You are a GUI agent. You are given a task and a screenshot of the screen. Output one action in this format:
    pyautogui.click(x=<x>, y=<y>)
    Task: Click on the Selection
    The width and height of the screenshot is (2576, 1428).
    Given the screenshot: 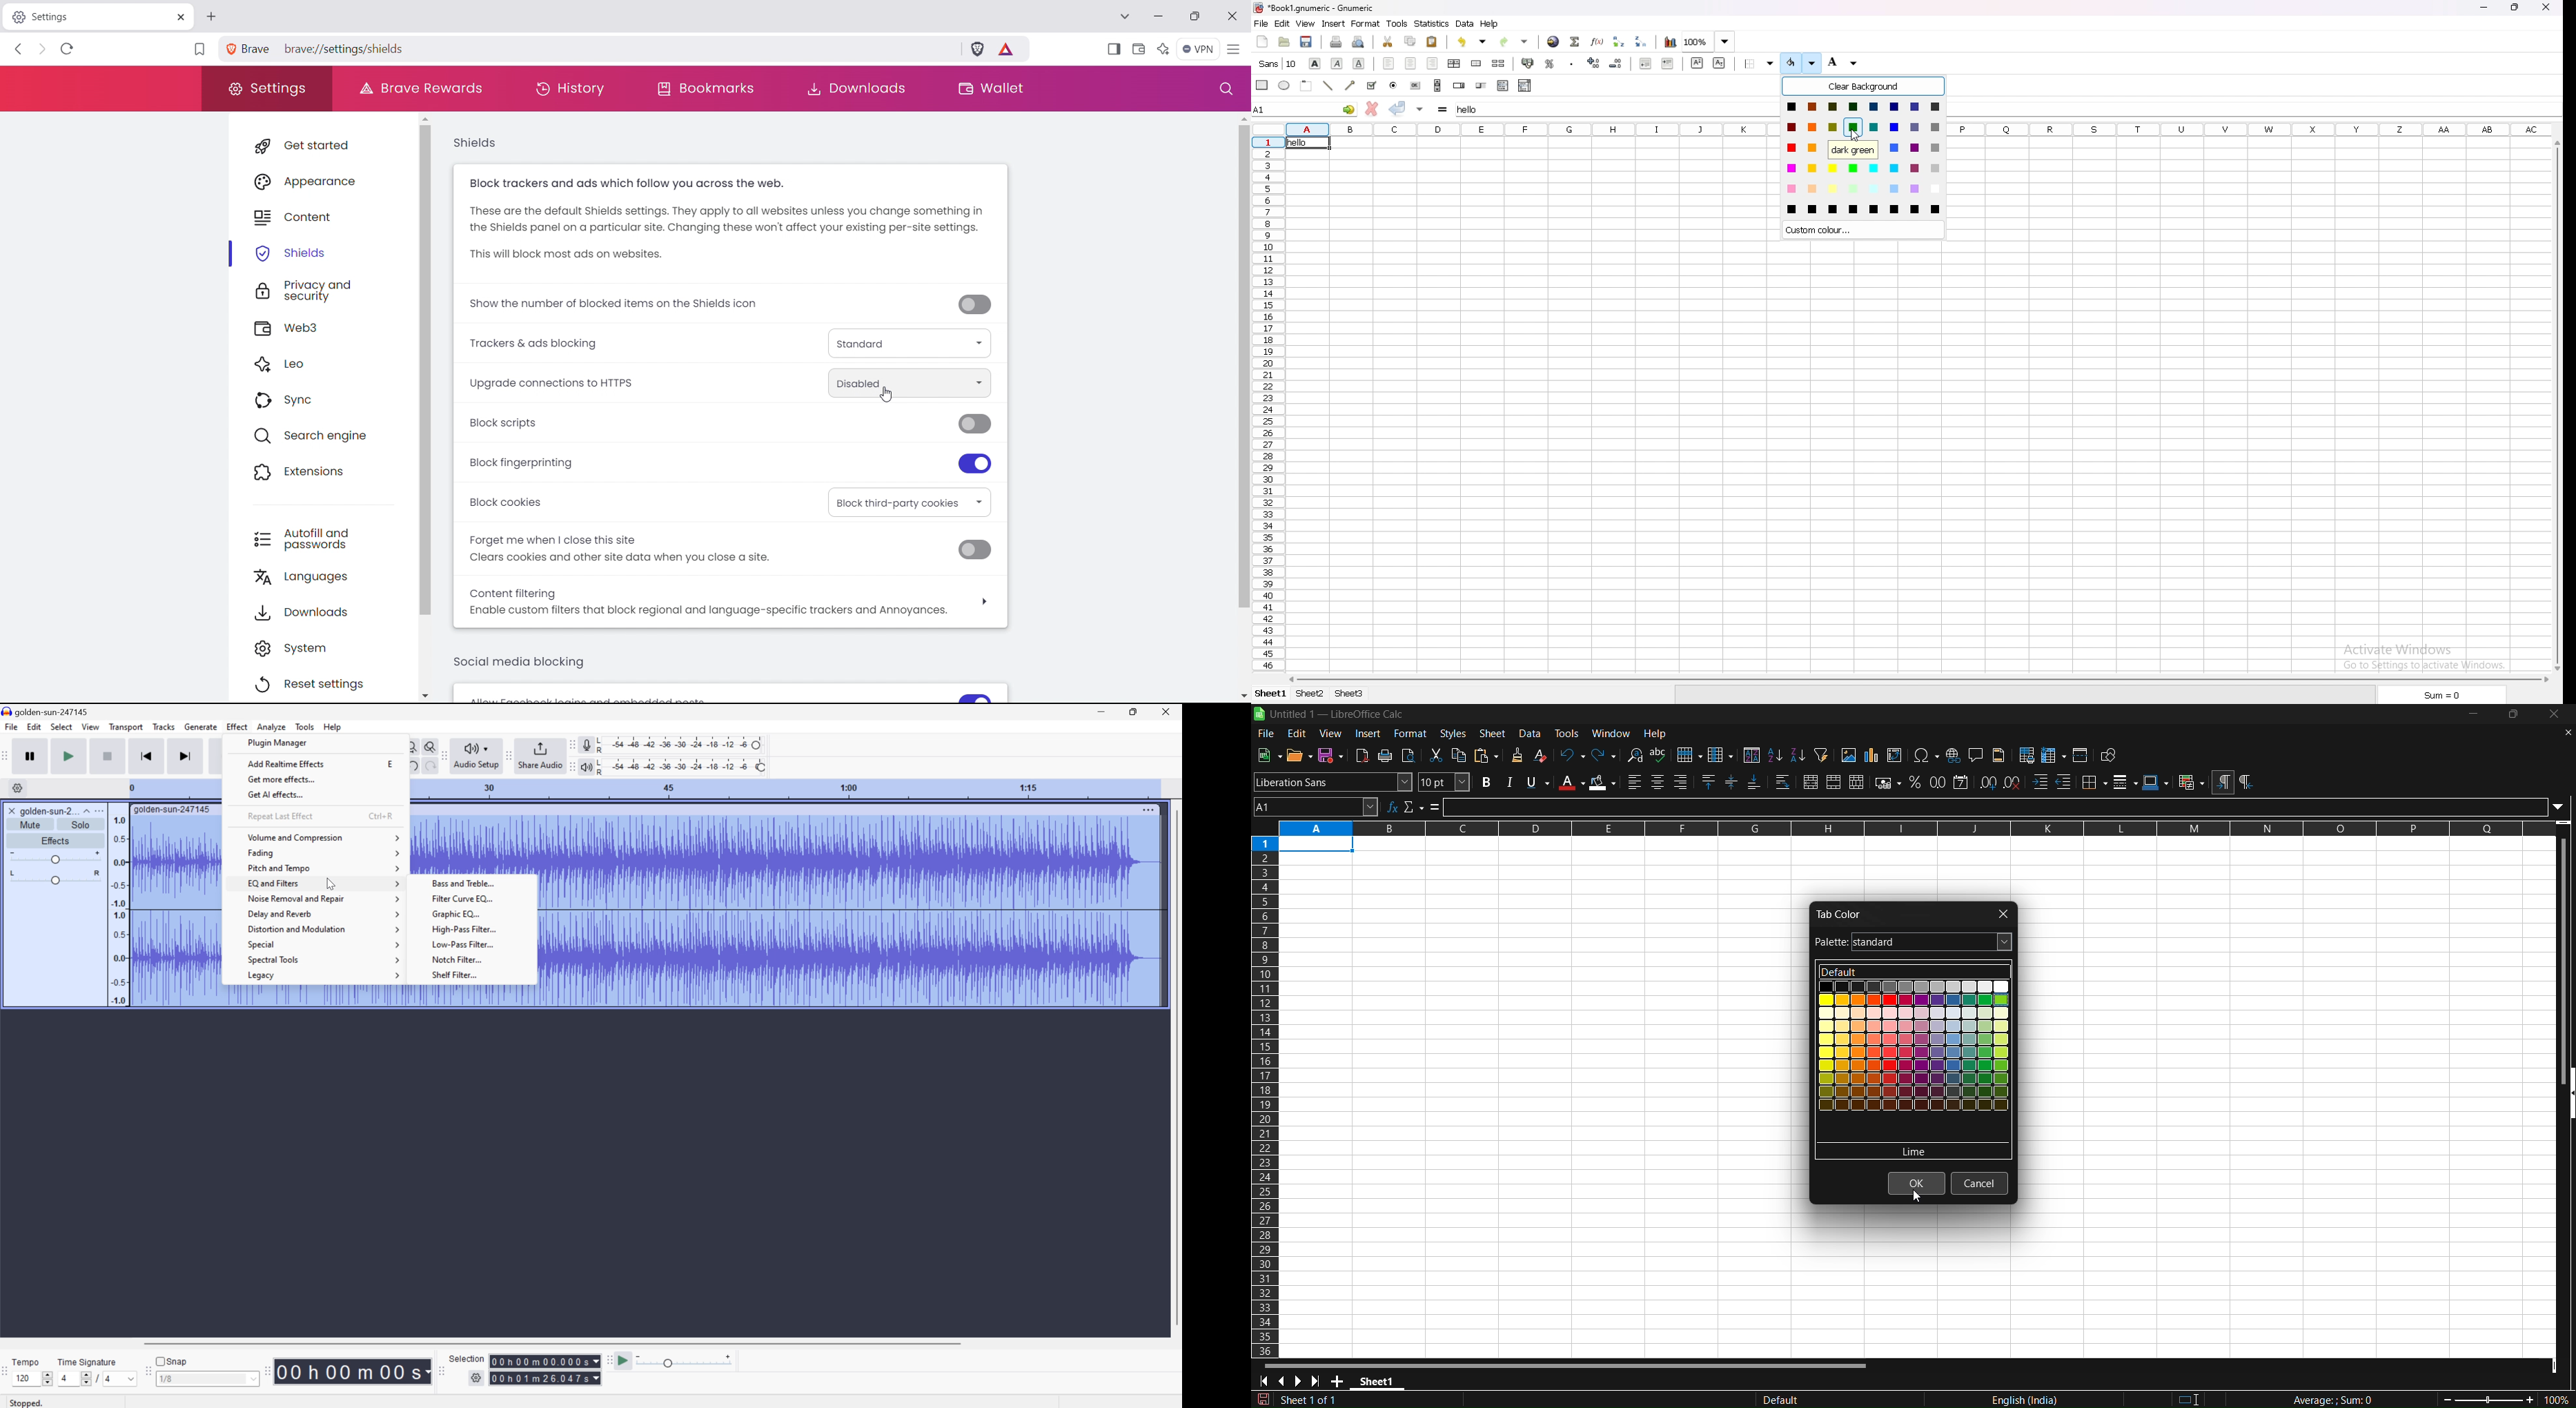 What is the action you would take?
    pyautogui.click(x=469, y=1358)
    